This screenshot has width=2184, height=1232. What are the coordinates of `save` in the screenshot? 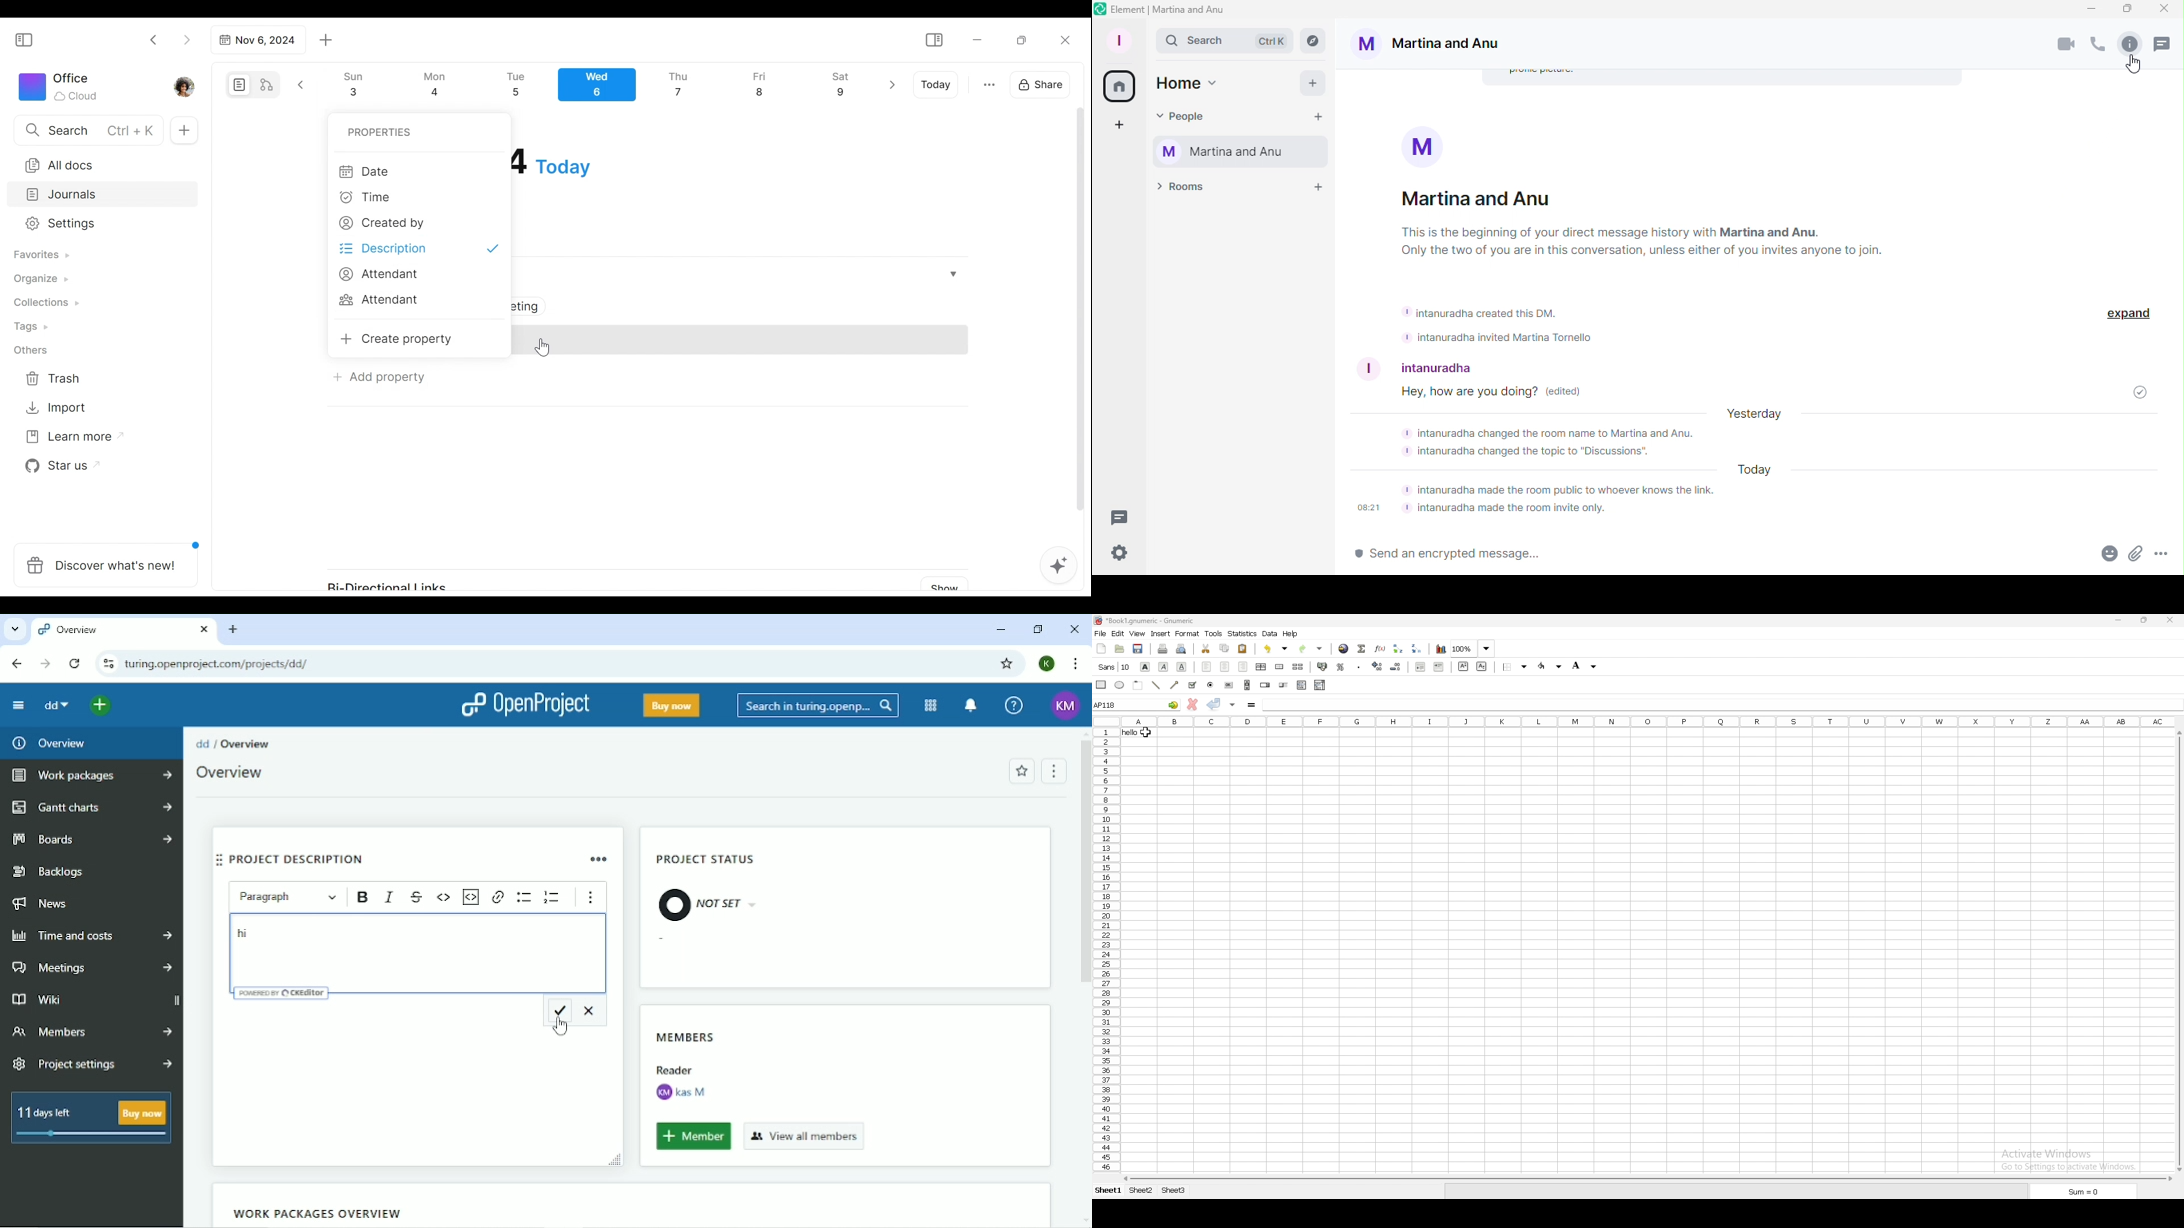 It's located at (1138, 649).